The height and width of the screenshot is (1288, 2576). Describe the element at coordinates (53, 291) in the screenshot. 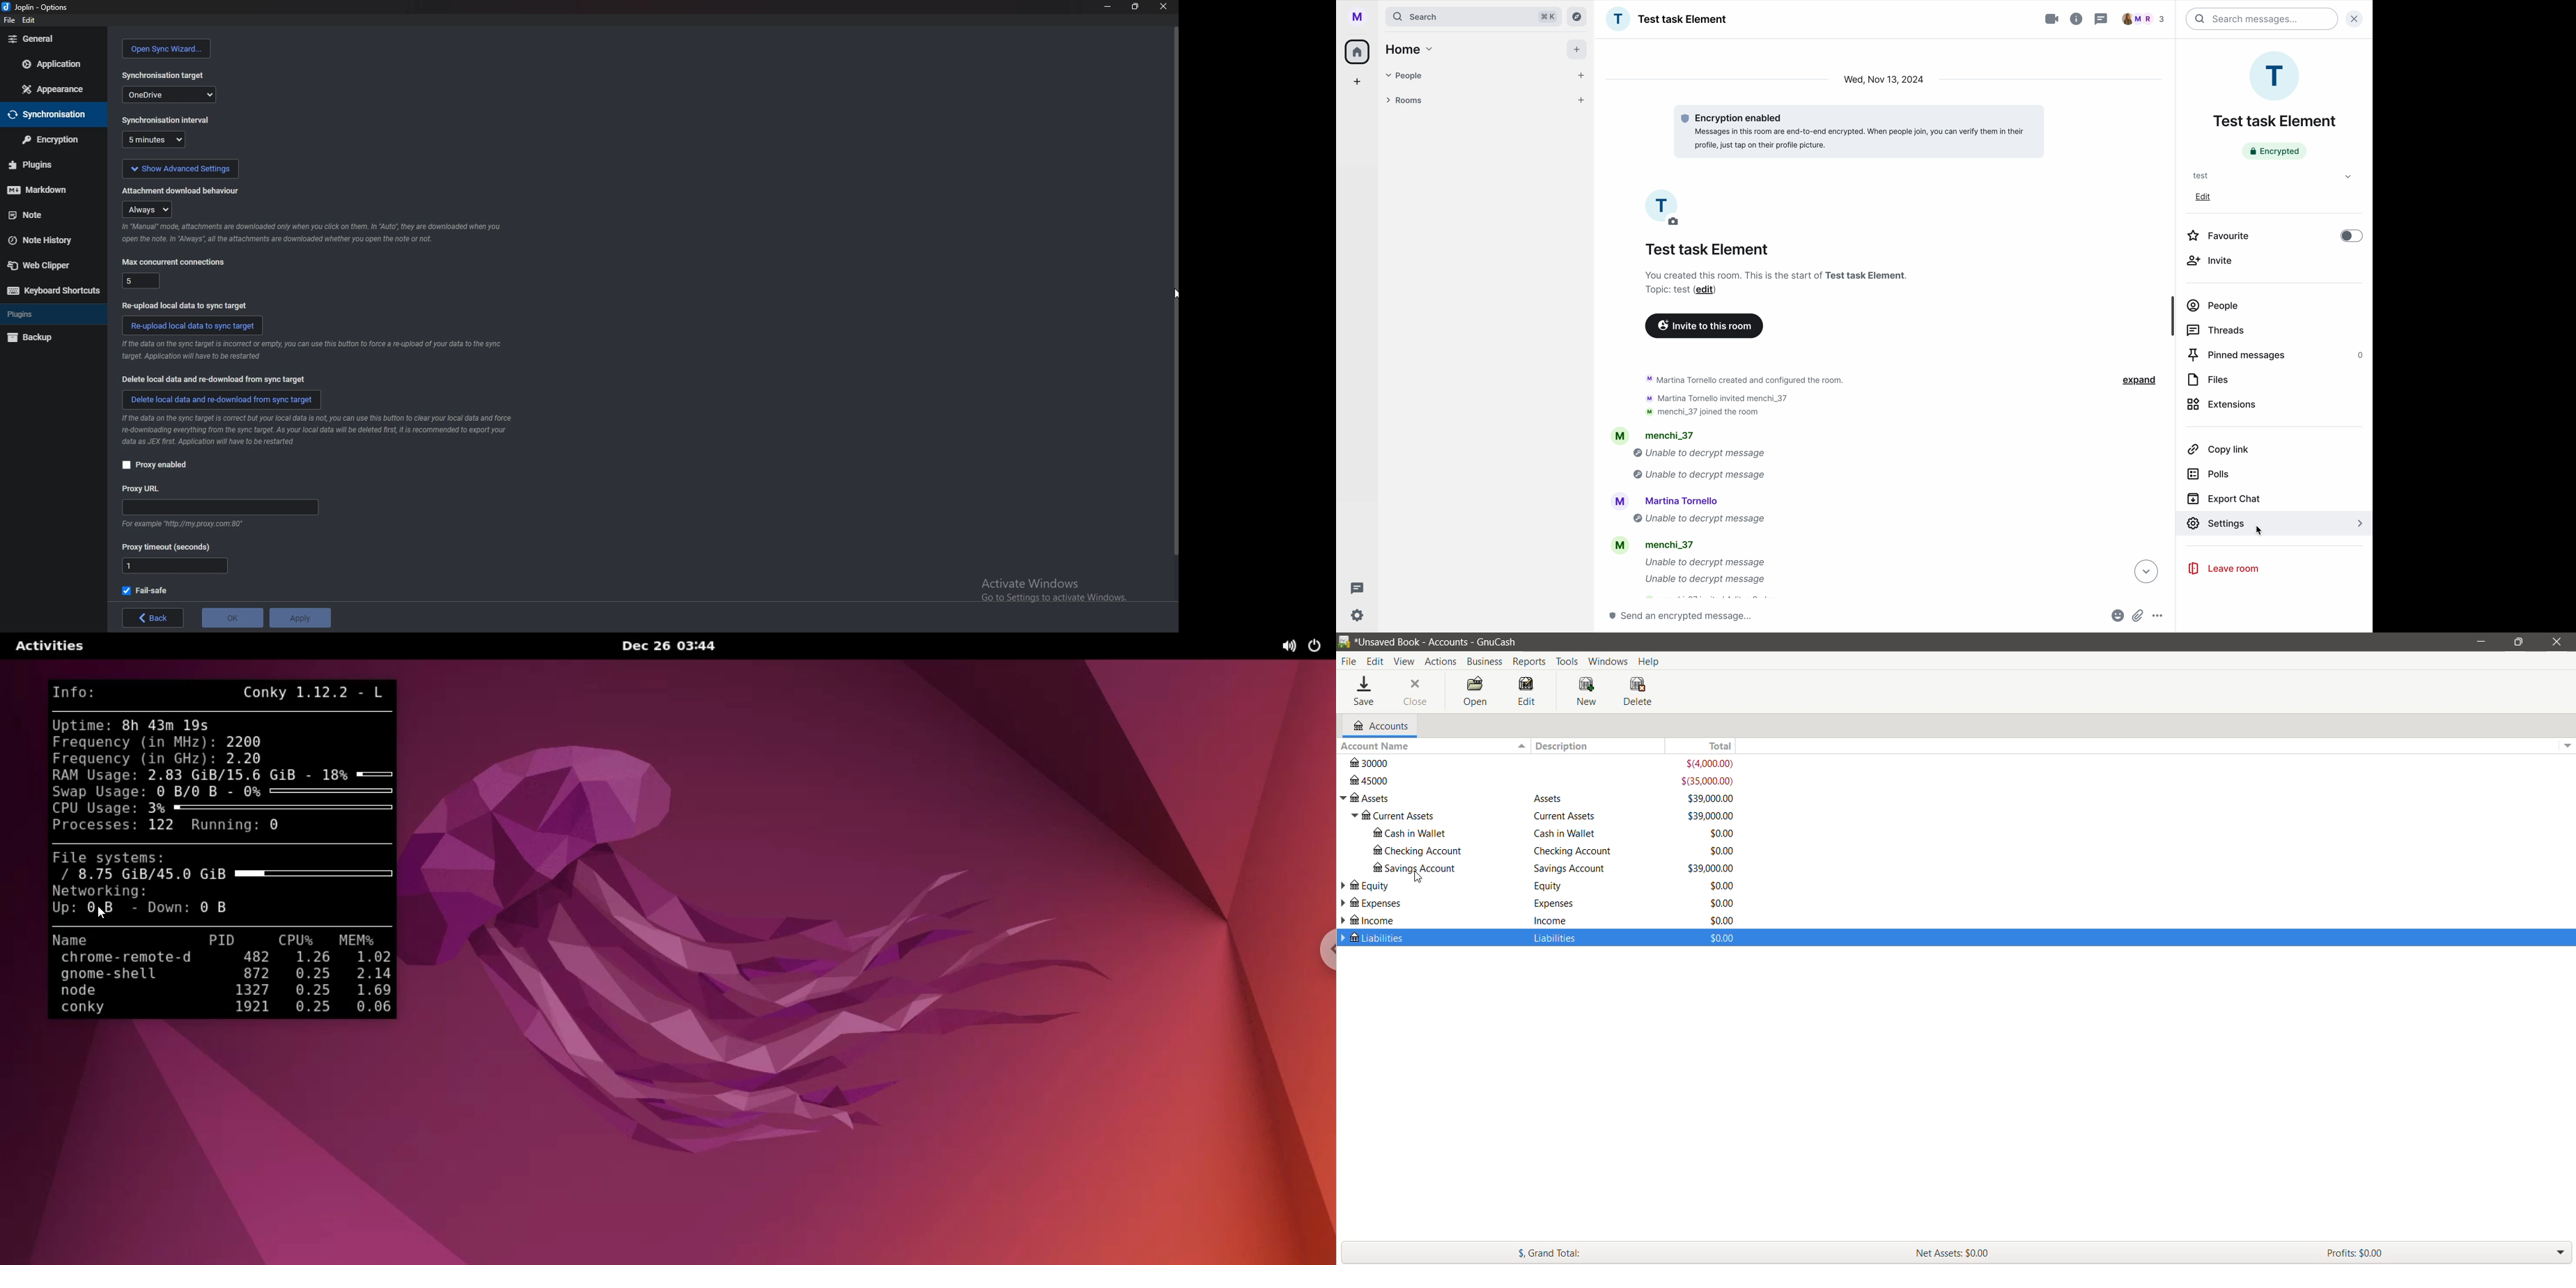

I see `keyboard shortcuts` at that location.